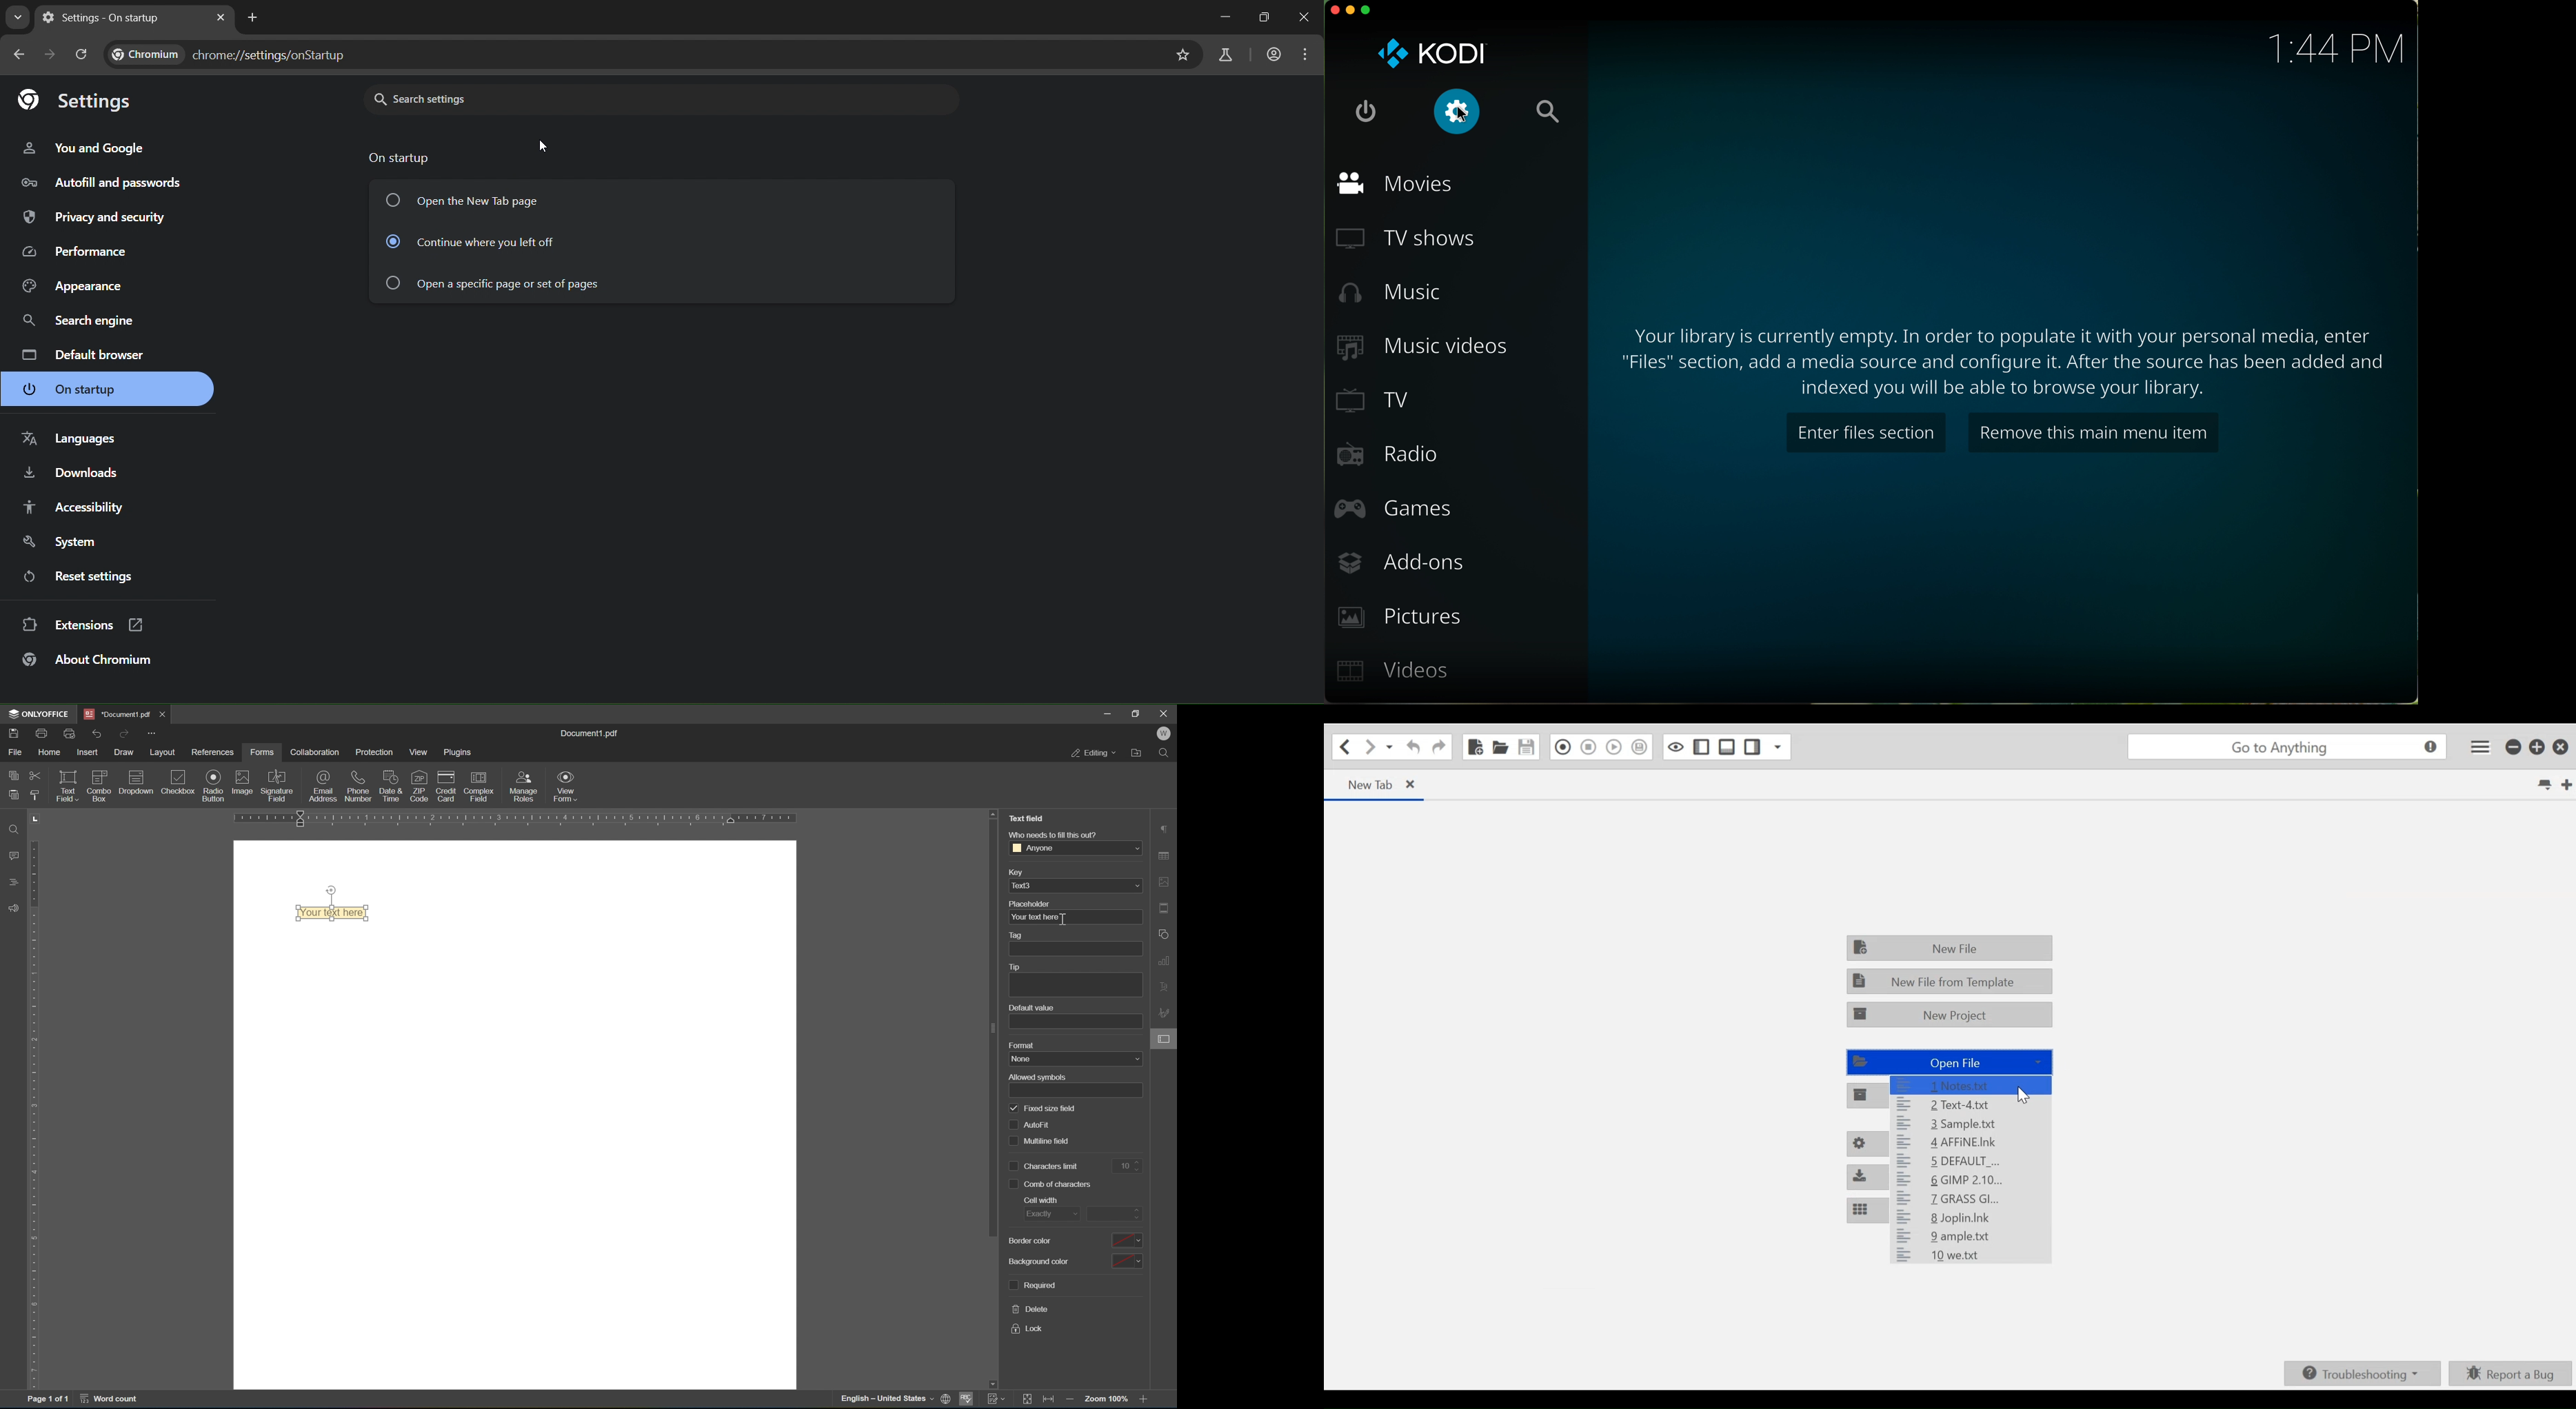 The width and height of the screenshot is (2576, 1428). Describe the element at coordinates (63, 543) in the screenshot. I see `system` at that location.